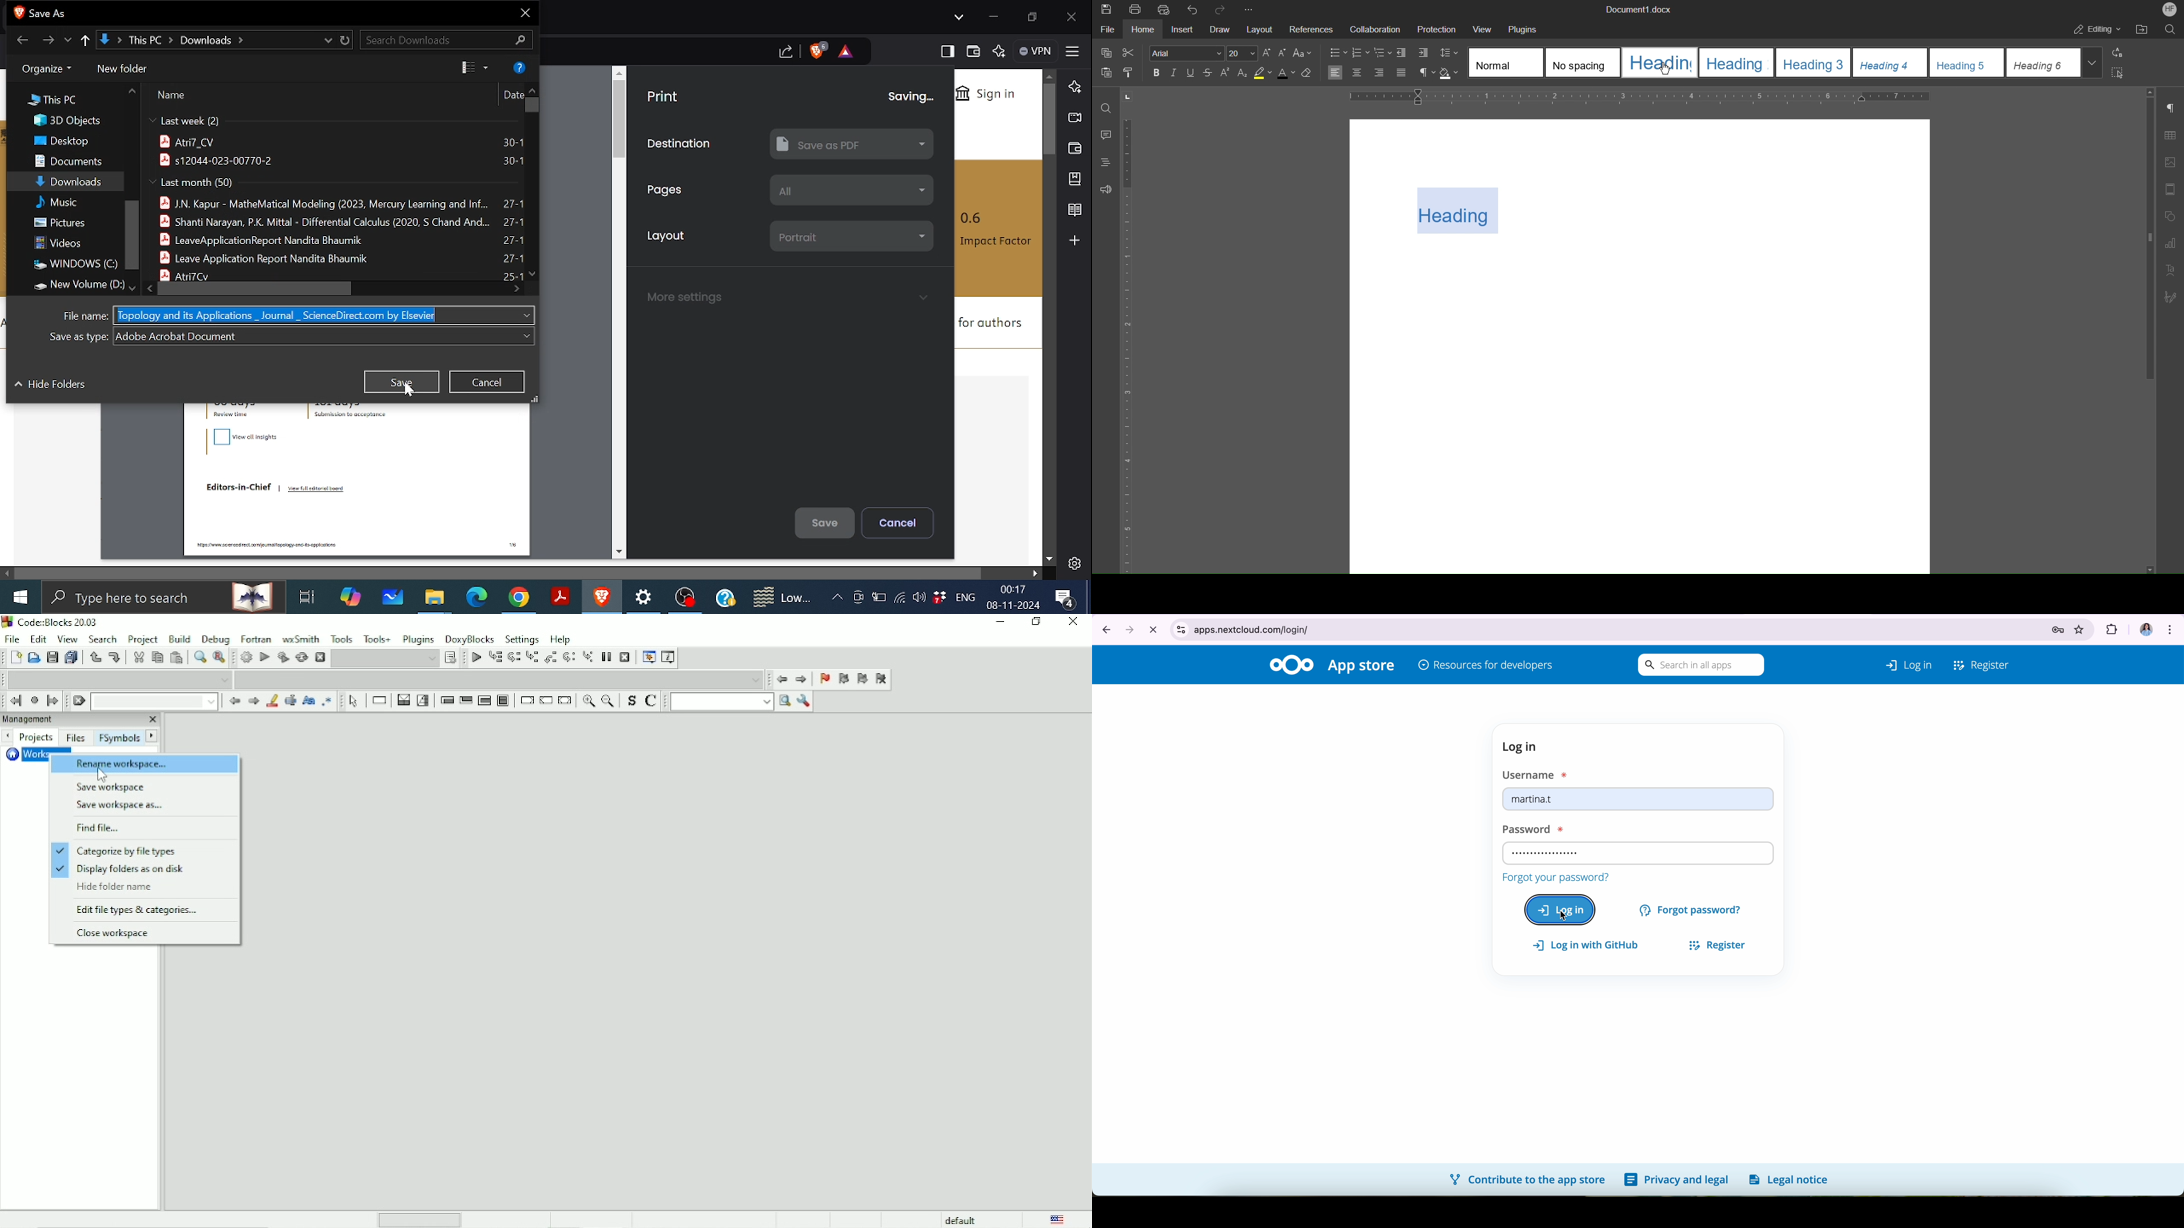 The image size is (2184, 1232). What do you see at coordinates (2172, 627) in the screenshot?
I see `more` at bounding box center [2172, 627].